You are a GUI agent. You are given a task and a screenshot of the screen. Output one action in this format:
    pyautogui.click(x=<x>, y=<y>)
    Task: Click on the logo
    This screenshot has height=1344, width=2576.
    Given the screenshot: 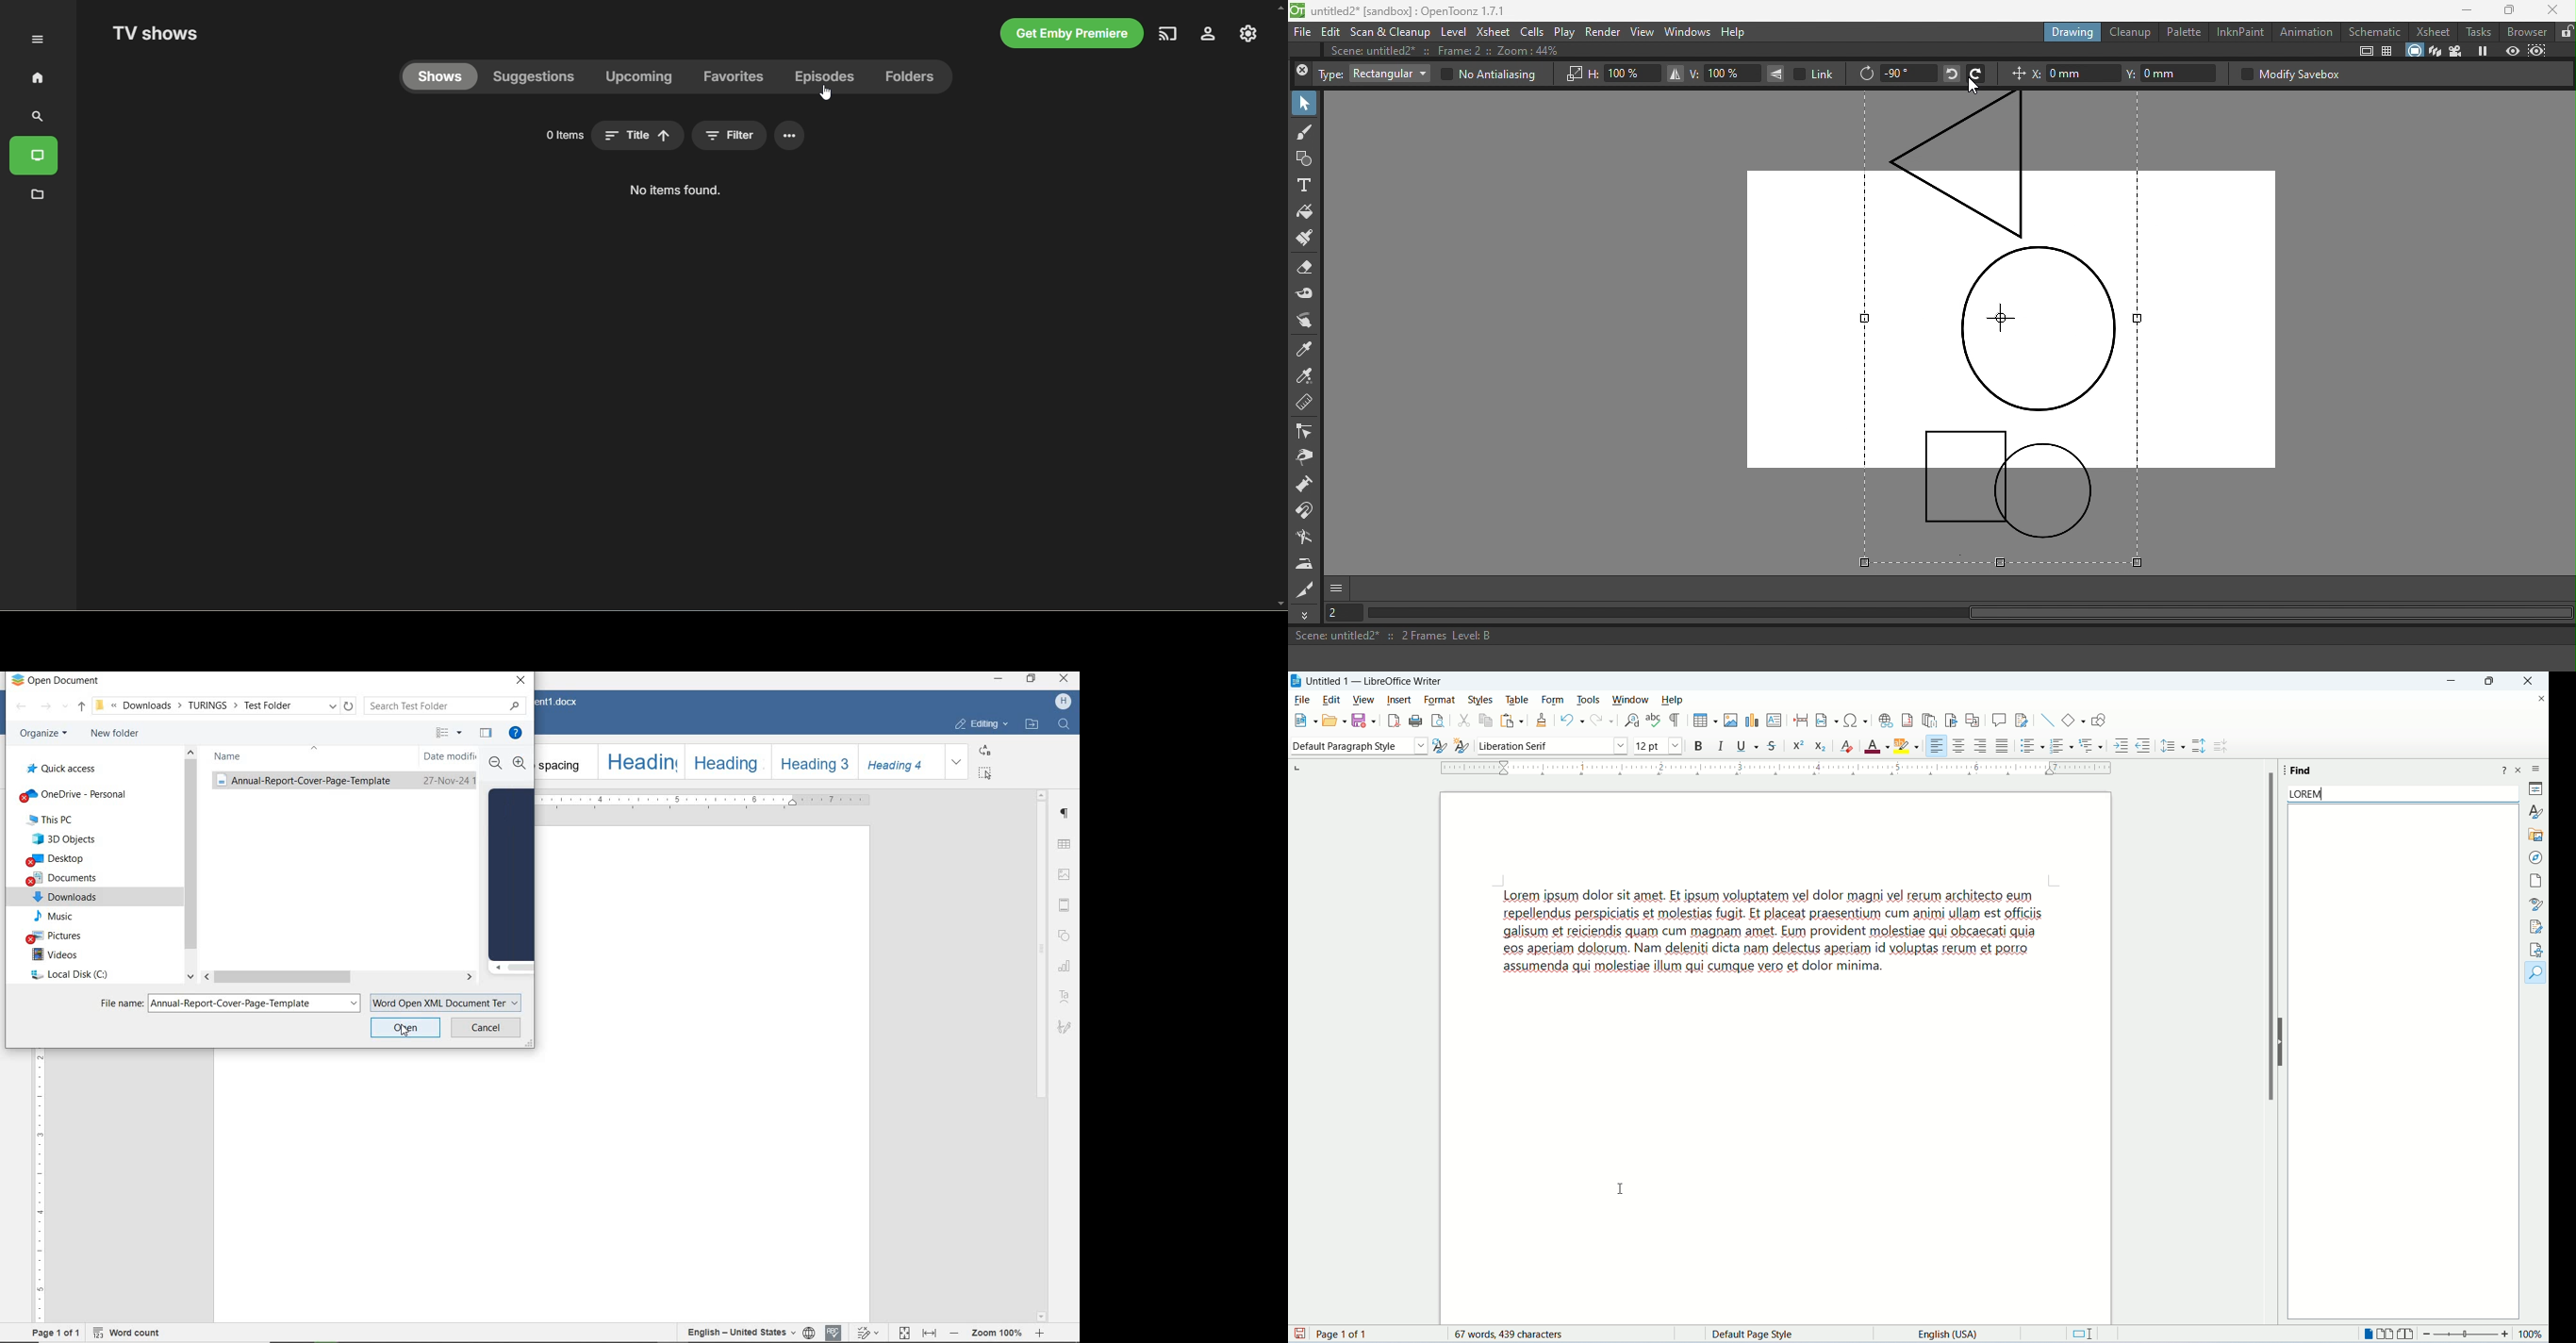 What is the action you would take?
    pyautogui.click(x=1296, y=681)
    